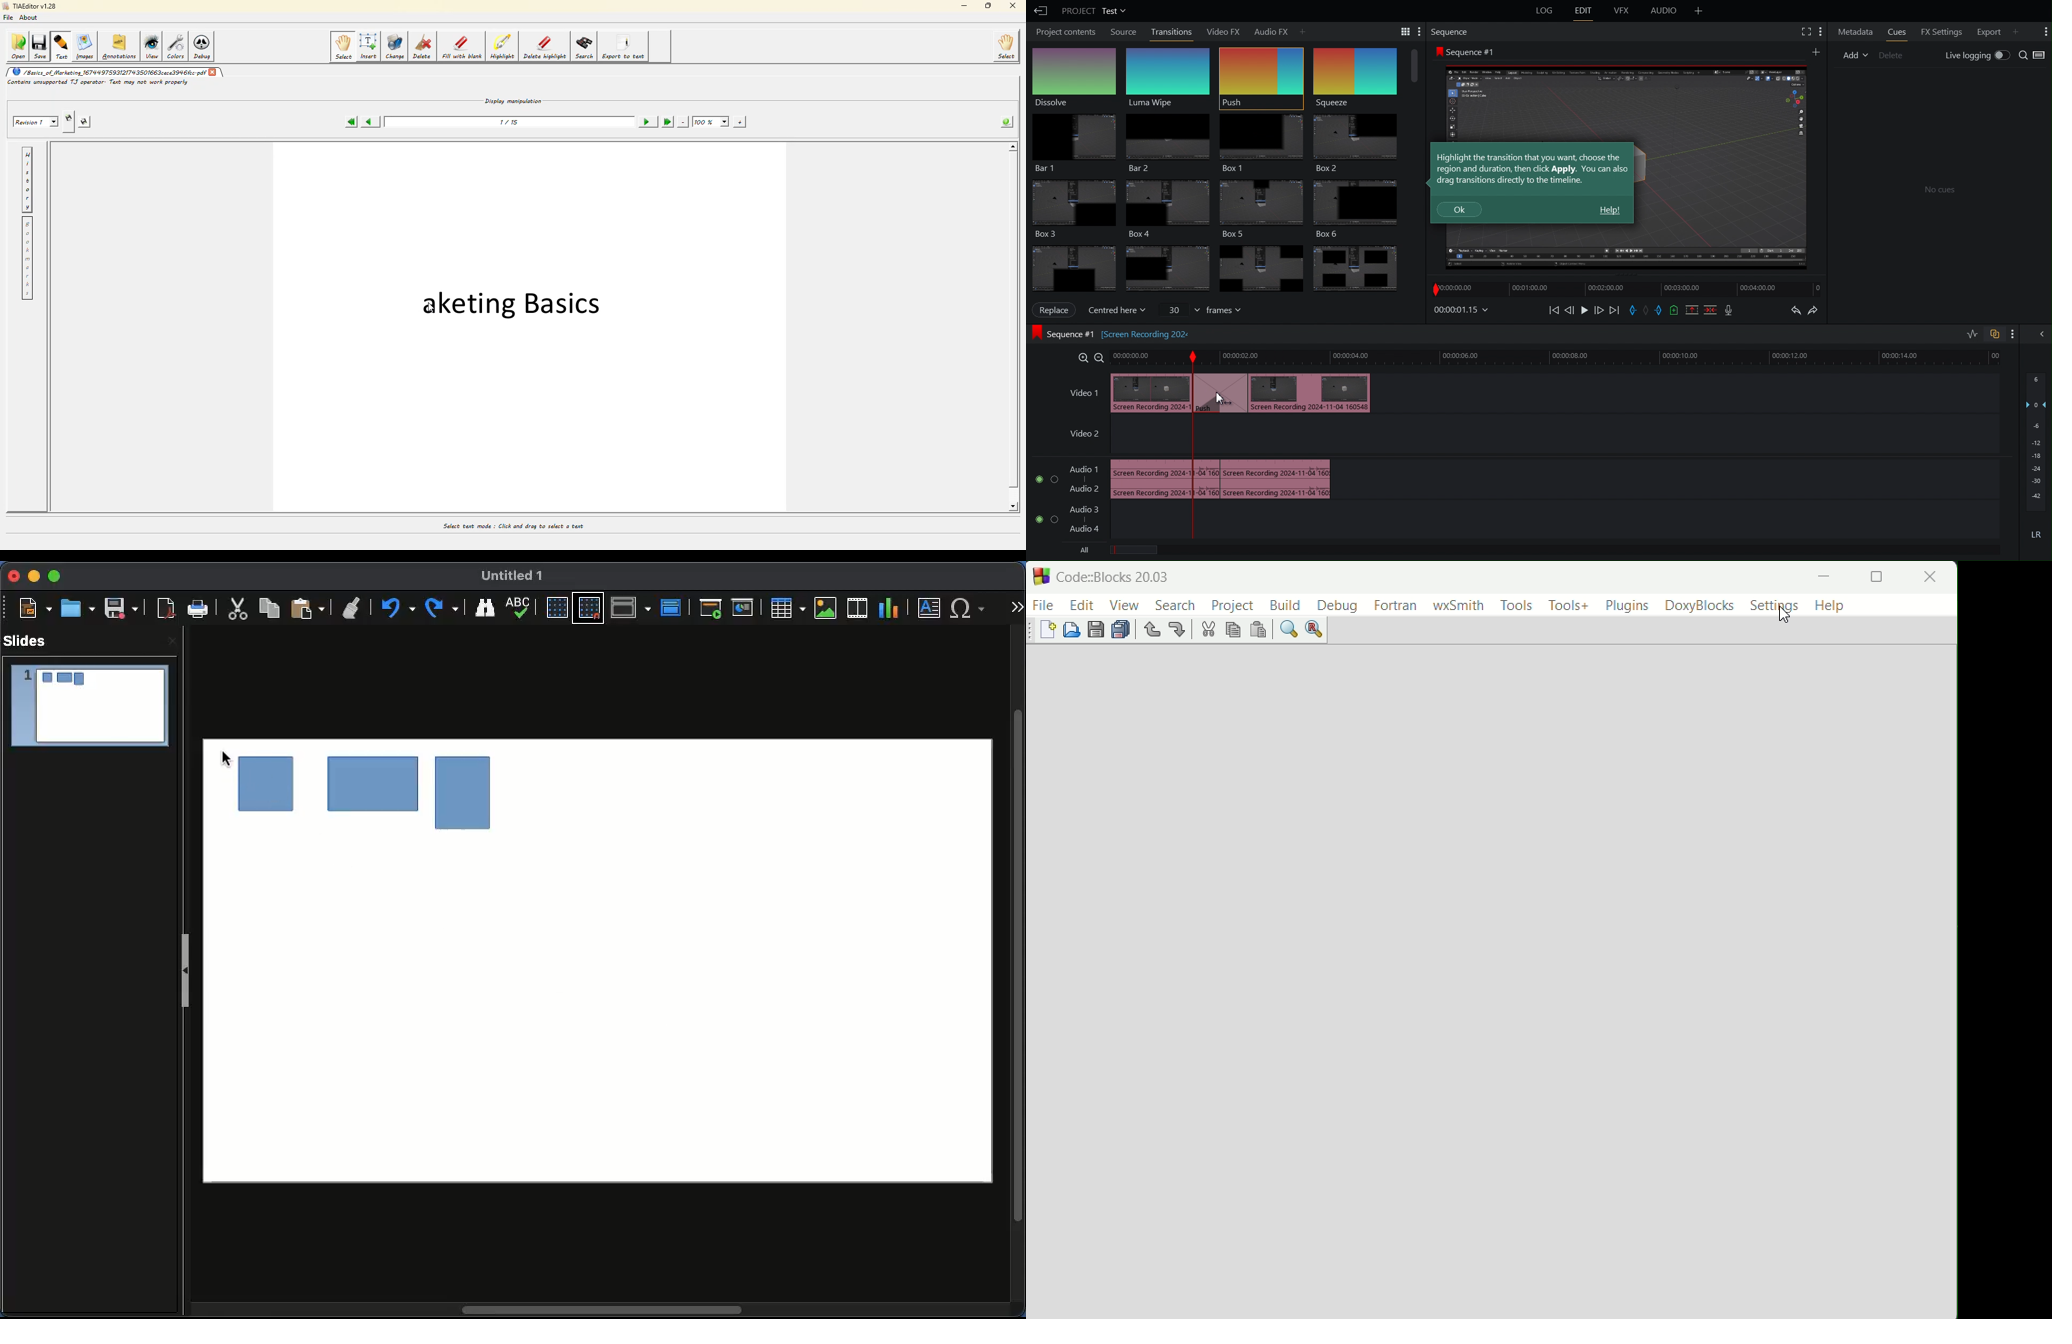 This screenshot has width=2072, height=1344. What do you see at coordinates (1533, 169) in the screenshot?
I see `Highlight the transition that you want, choose the
region and duration, then click Apply. You can also
drag transitions directly to the timeline.` at bounding box center [1533, 169].